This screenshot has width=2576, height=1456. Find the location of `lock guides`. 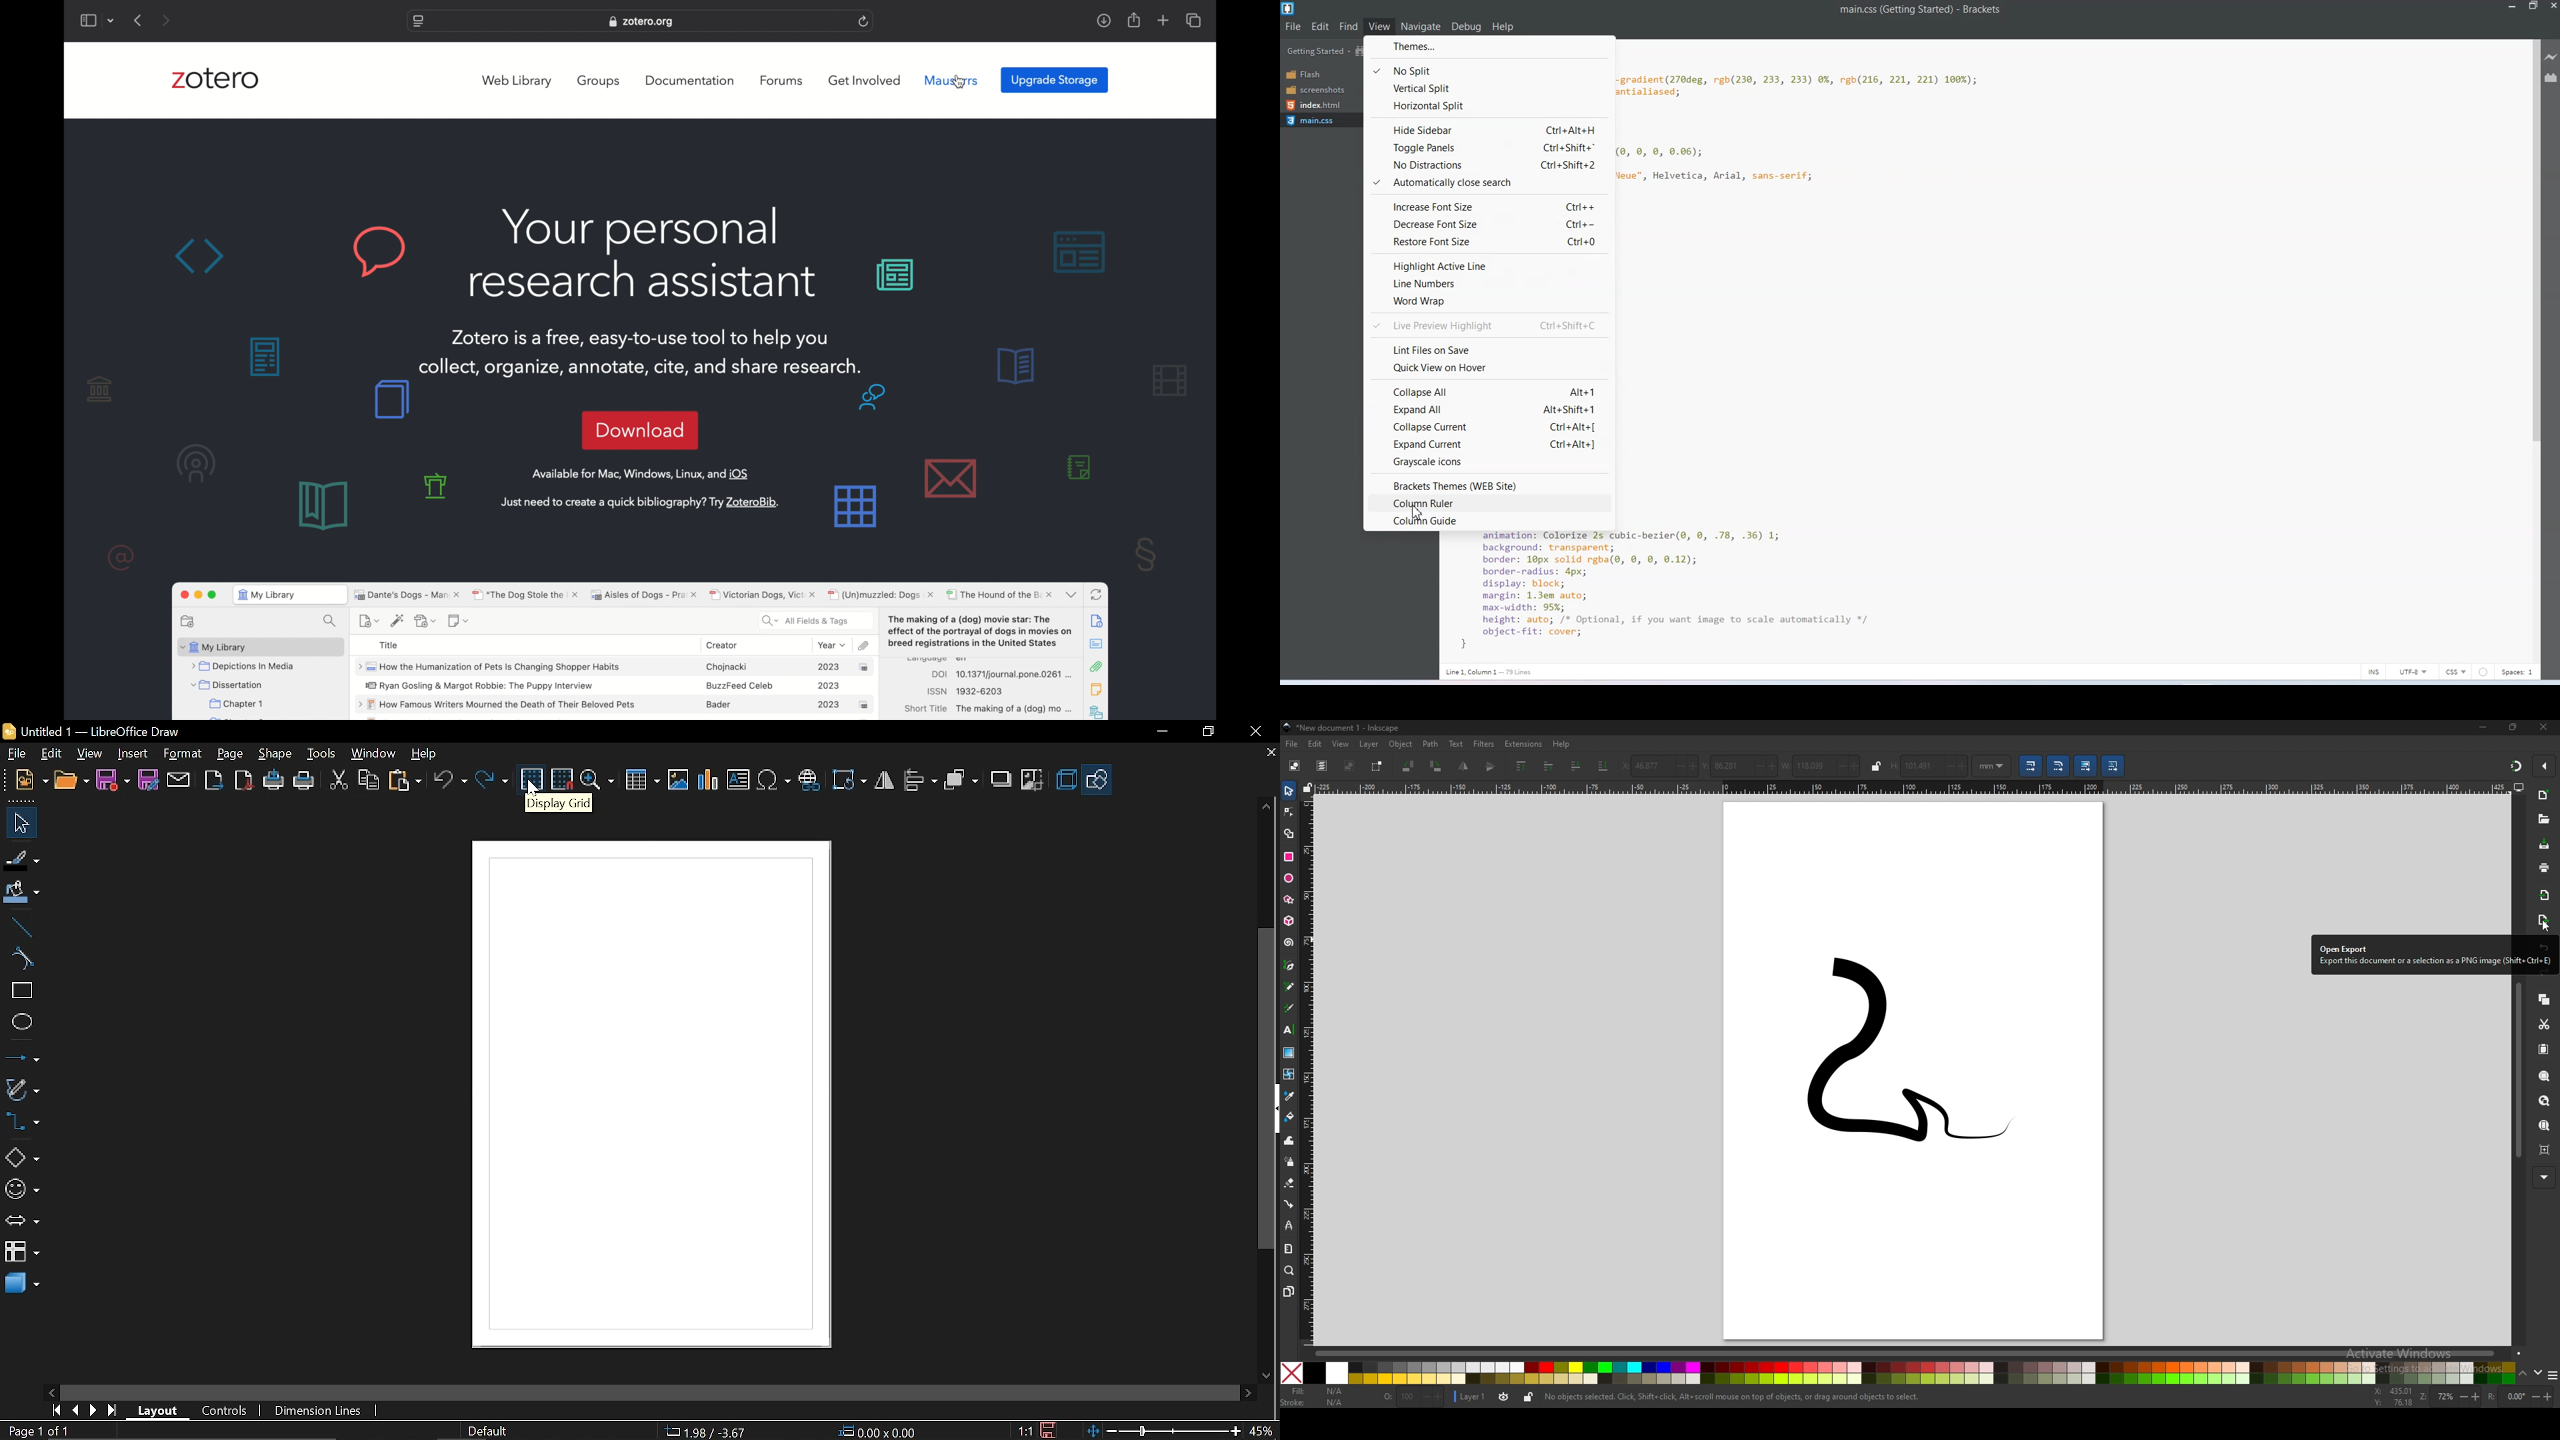

lock guides is located at coordinates (1309, 787).